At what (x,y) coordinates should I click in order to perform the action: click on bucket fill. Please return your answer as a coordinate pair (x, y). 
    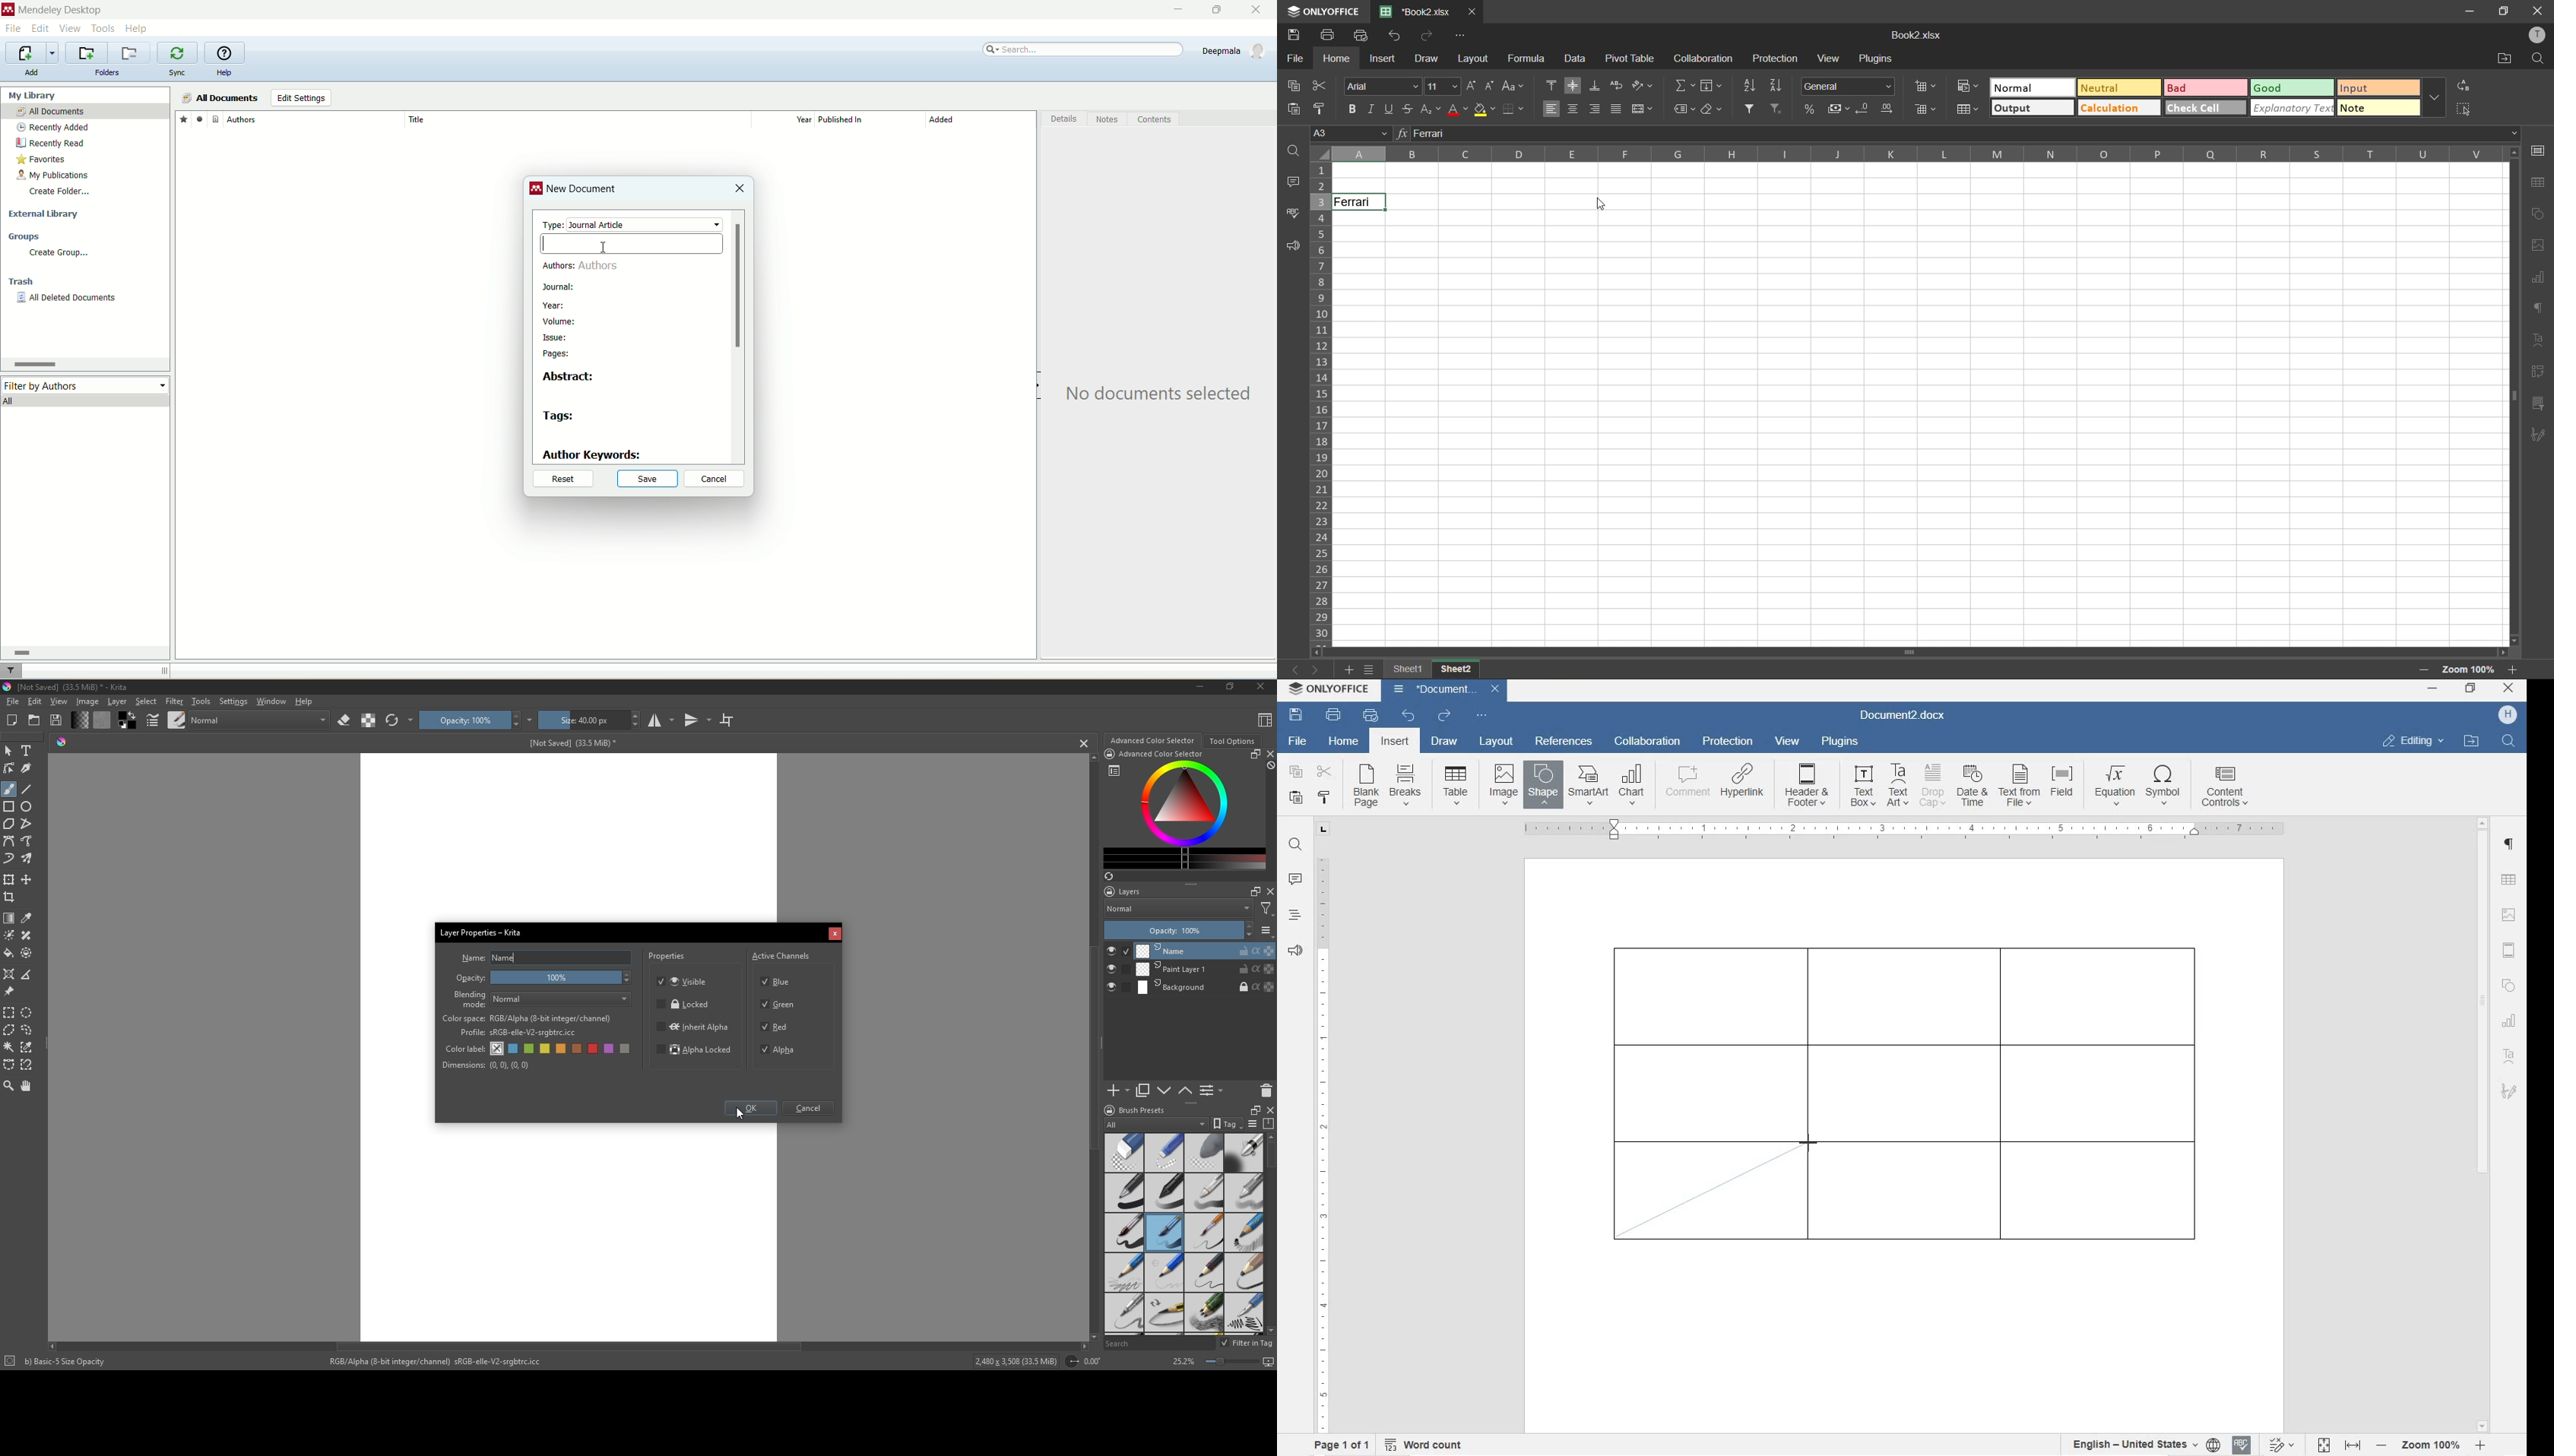
    Looking at the image, I should click on (10, 953).